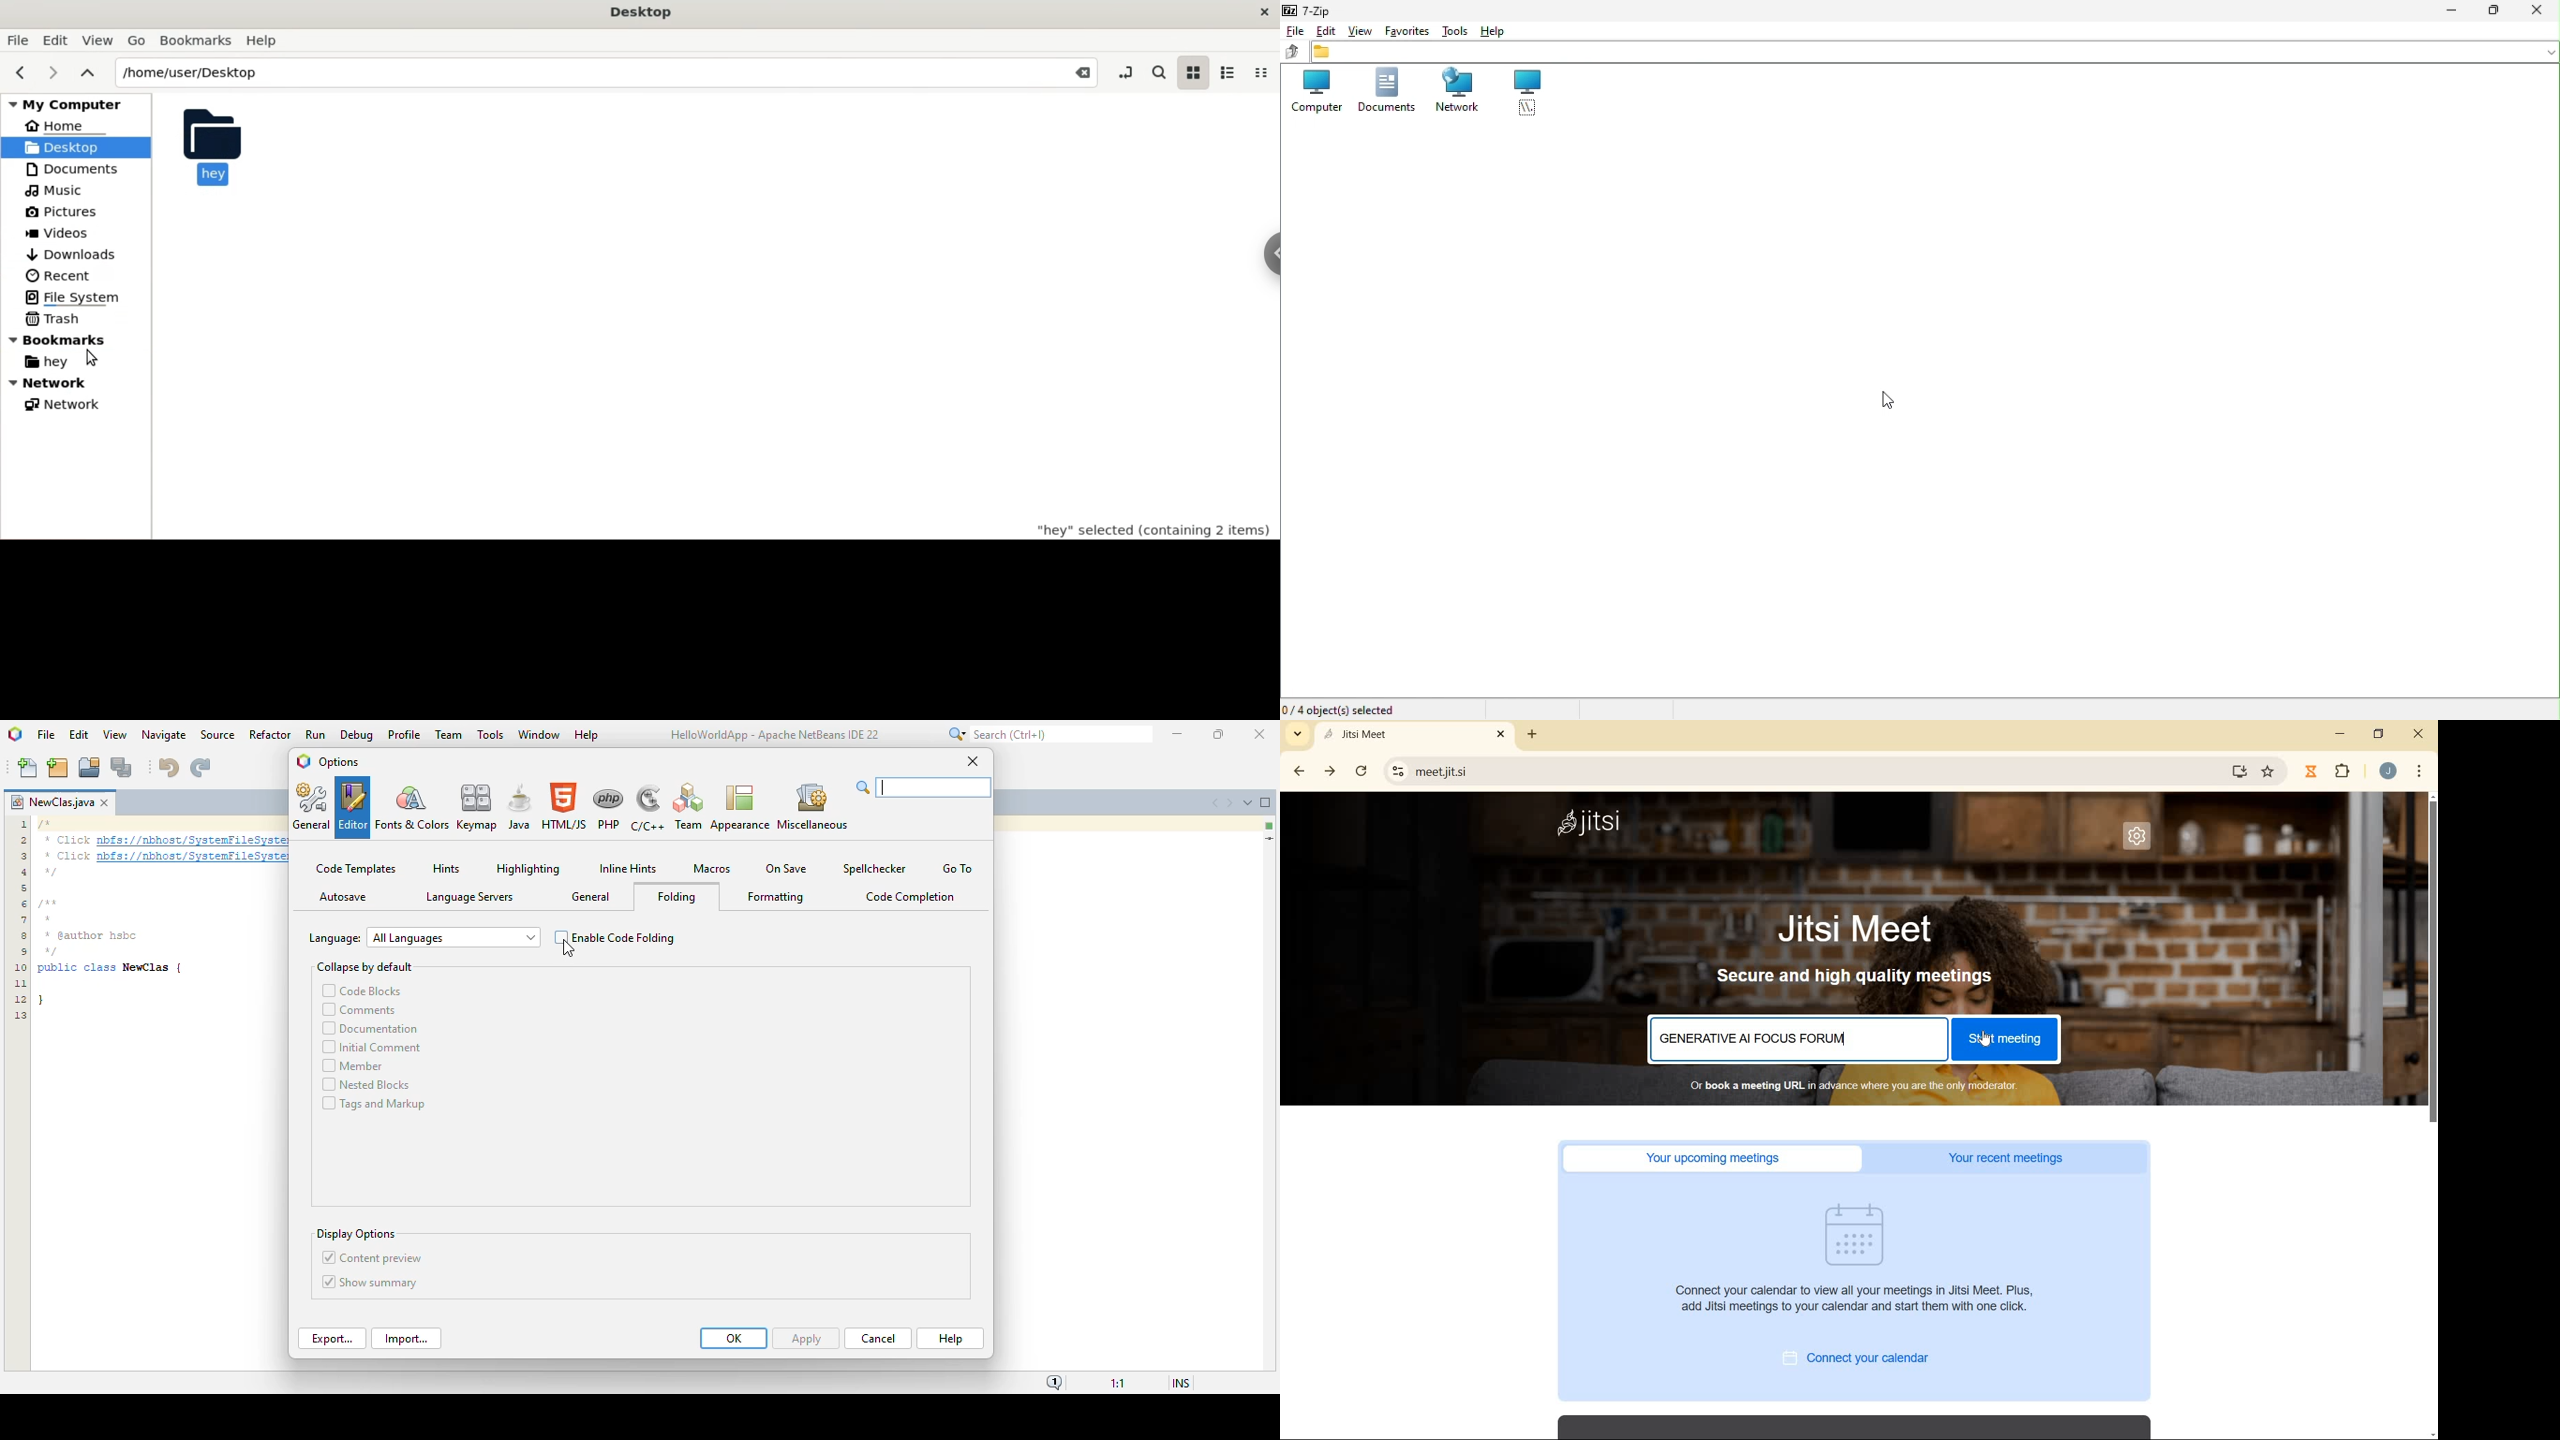 The height and width of the screenshot is (1456, 2576). I want to click on CUSTOMIZE GOOGLE CHROME, so click(2419, 771).